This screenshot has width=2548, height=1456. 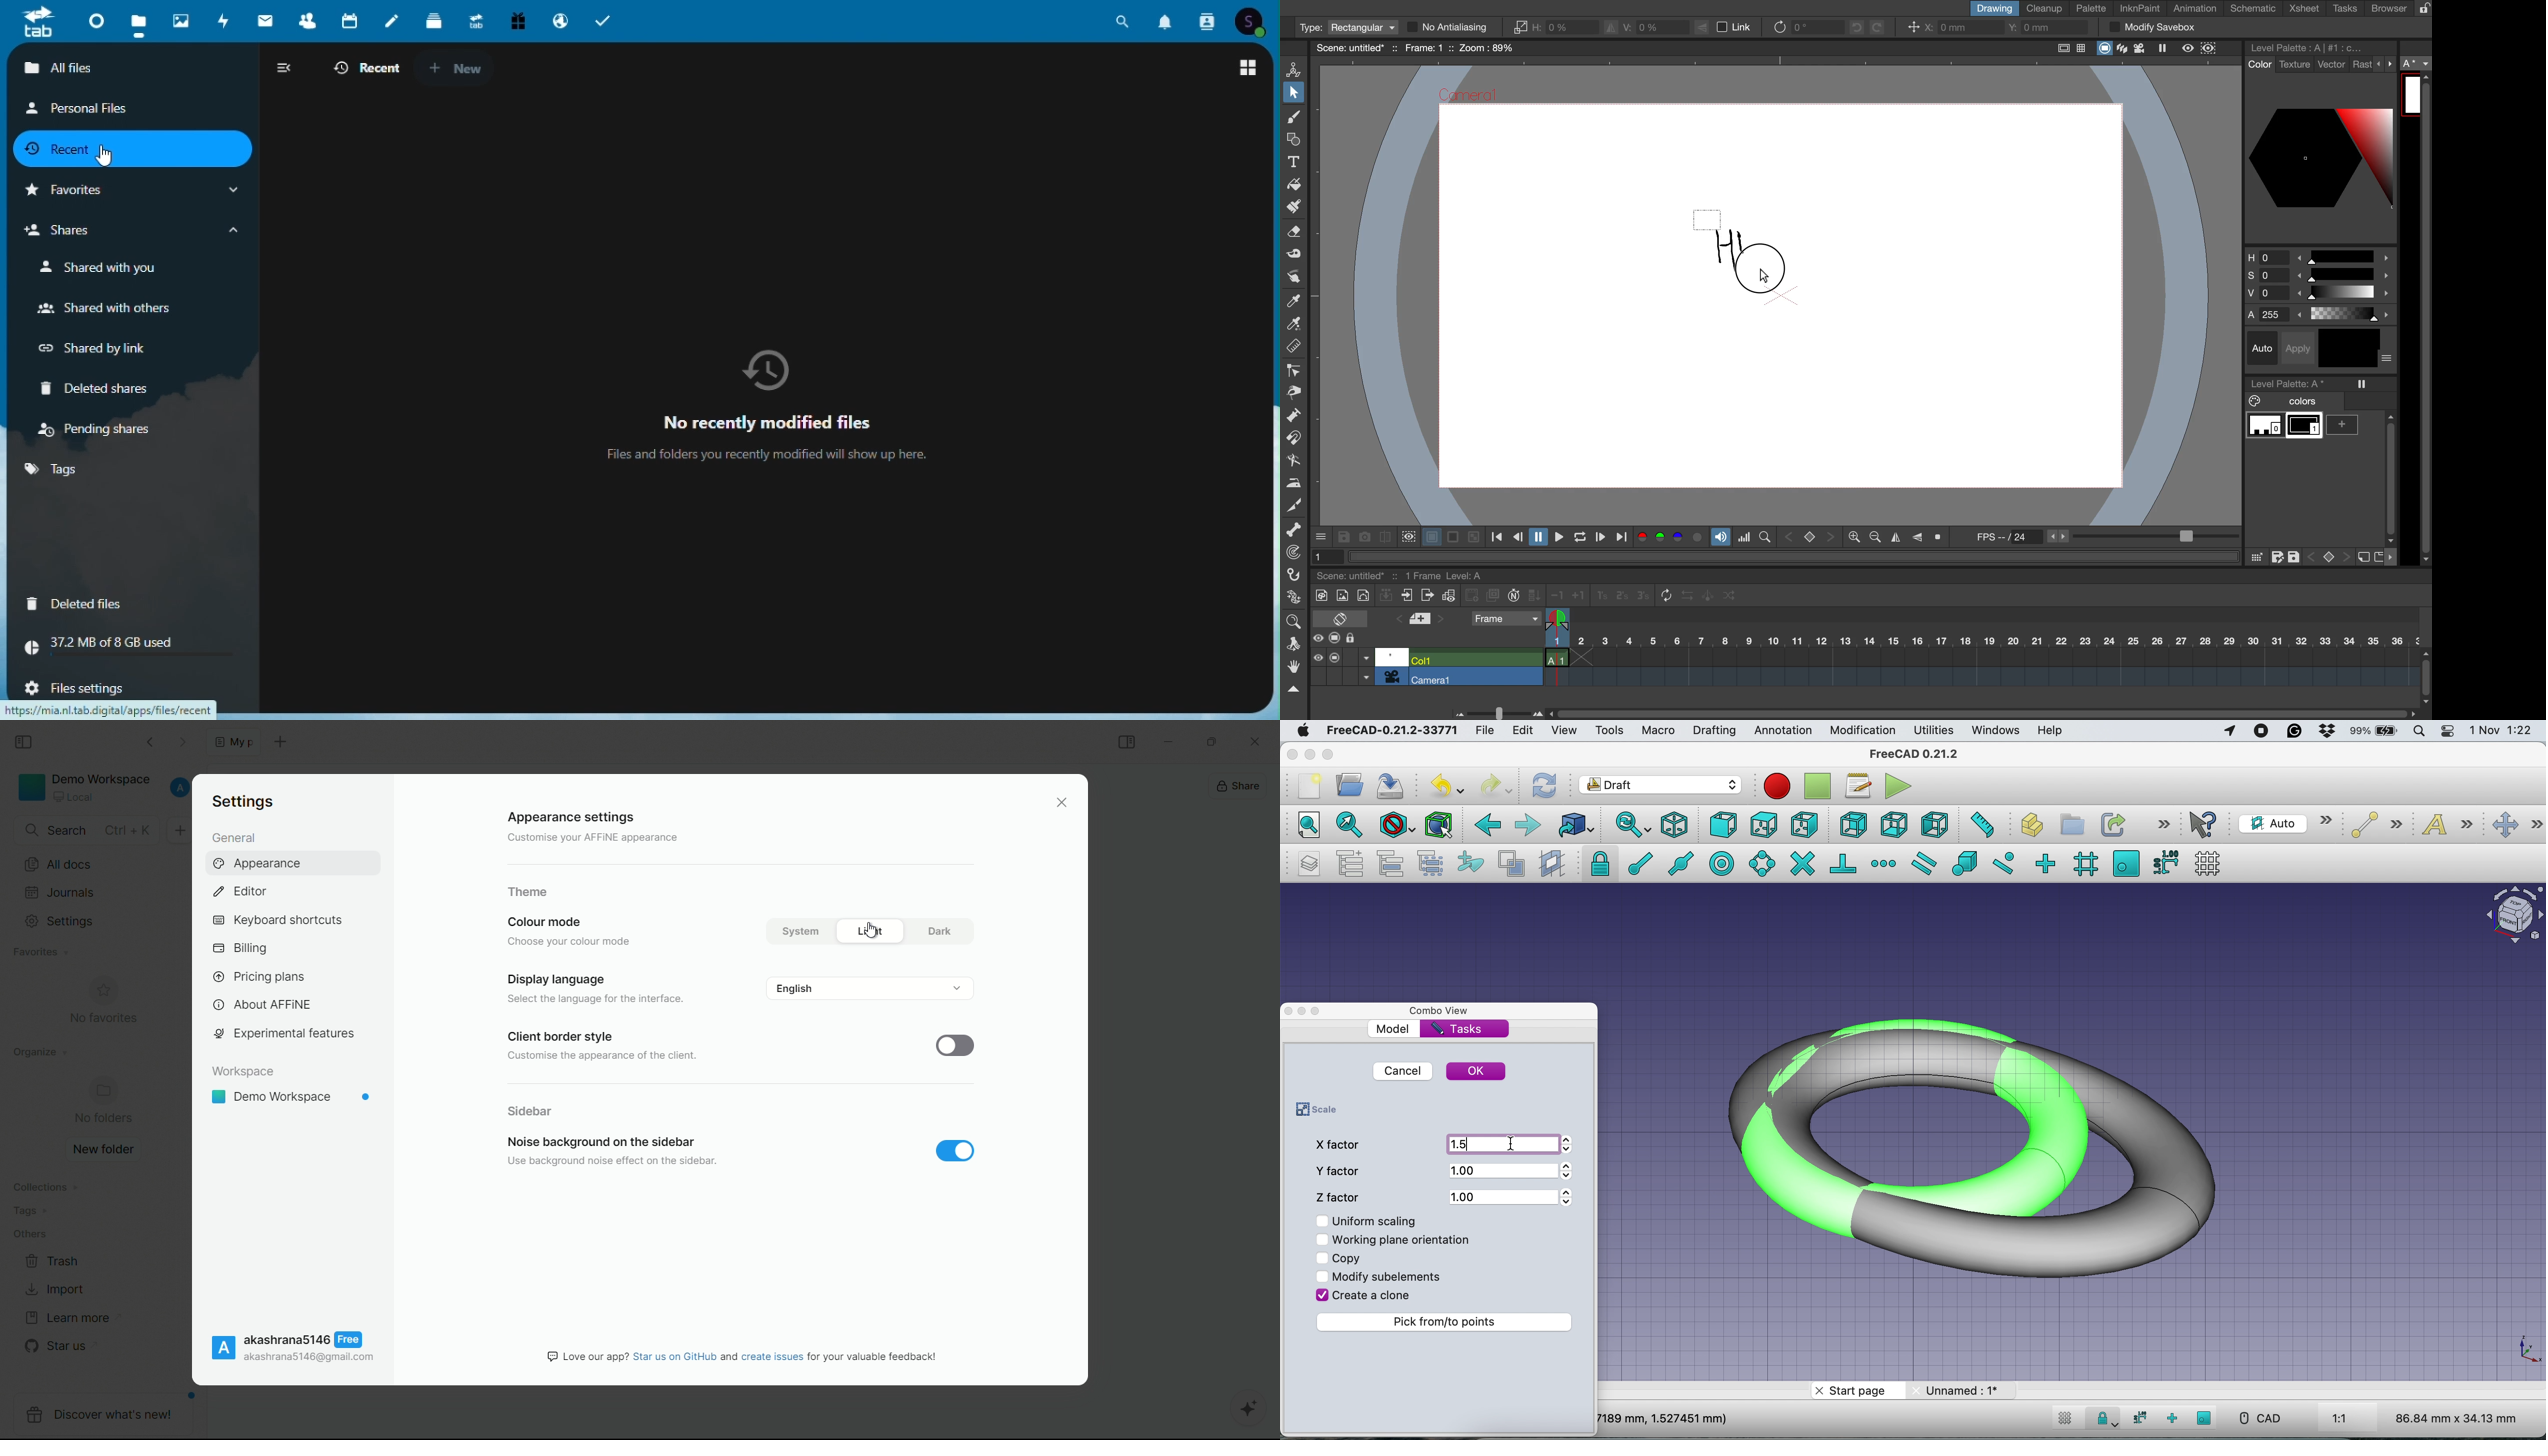 What do you see at coordinates (1941, 538) in the screenshot?
I see `reset view` at bounding box center [1941, 538].